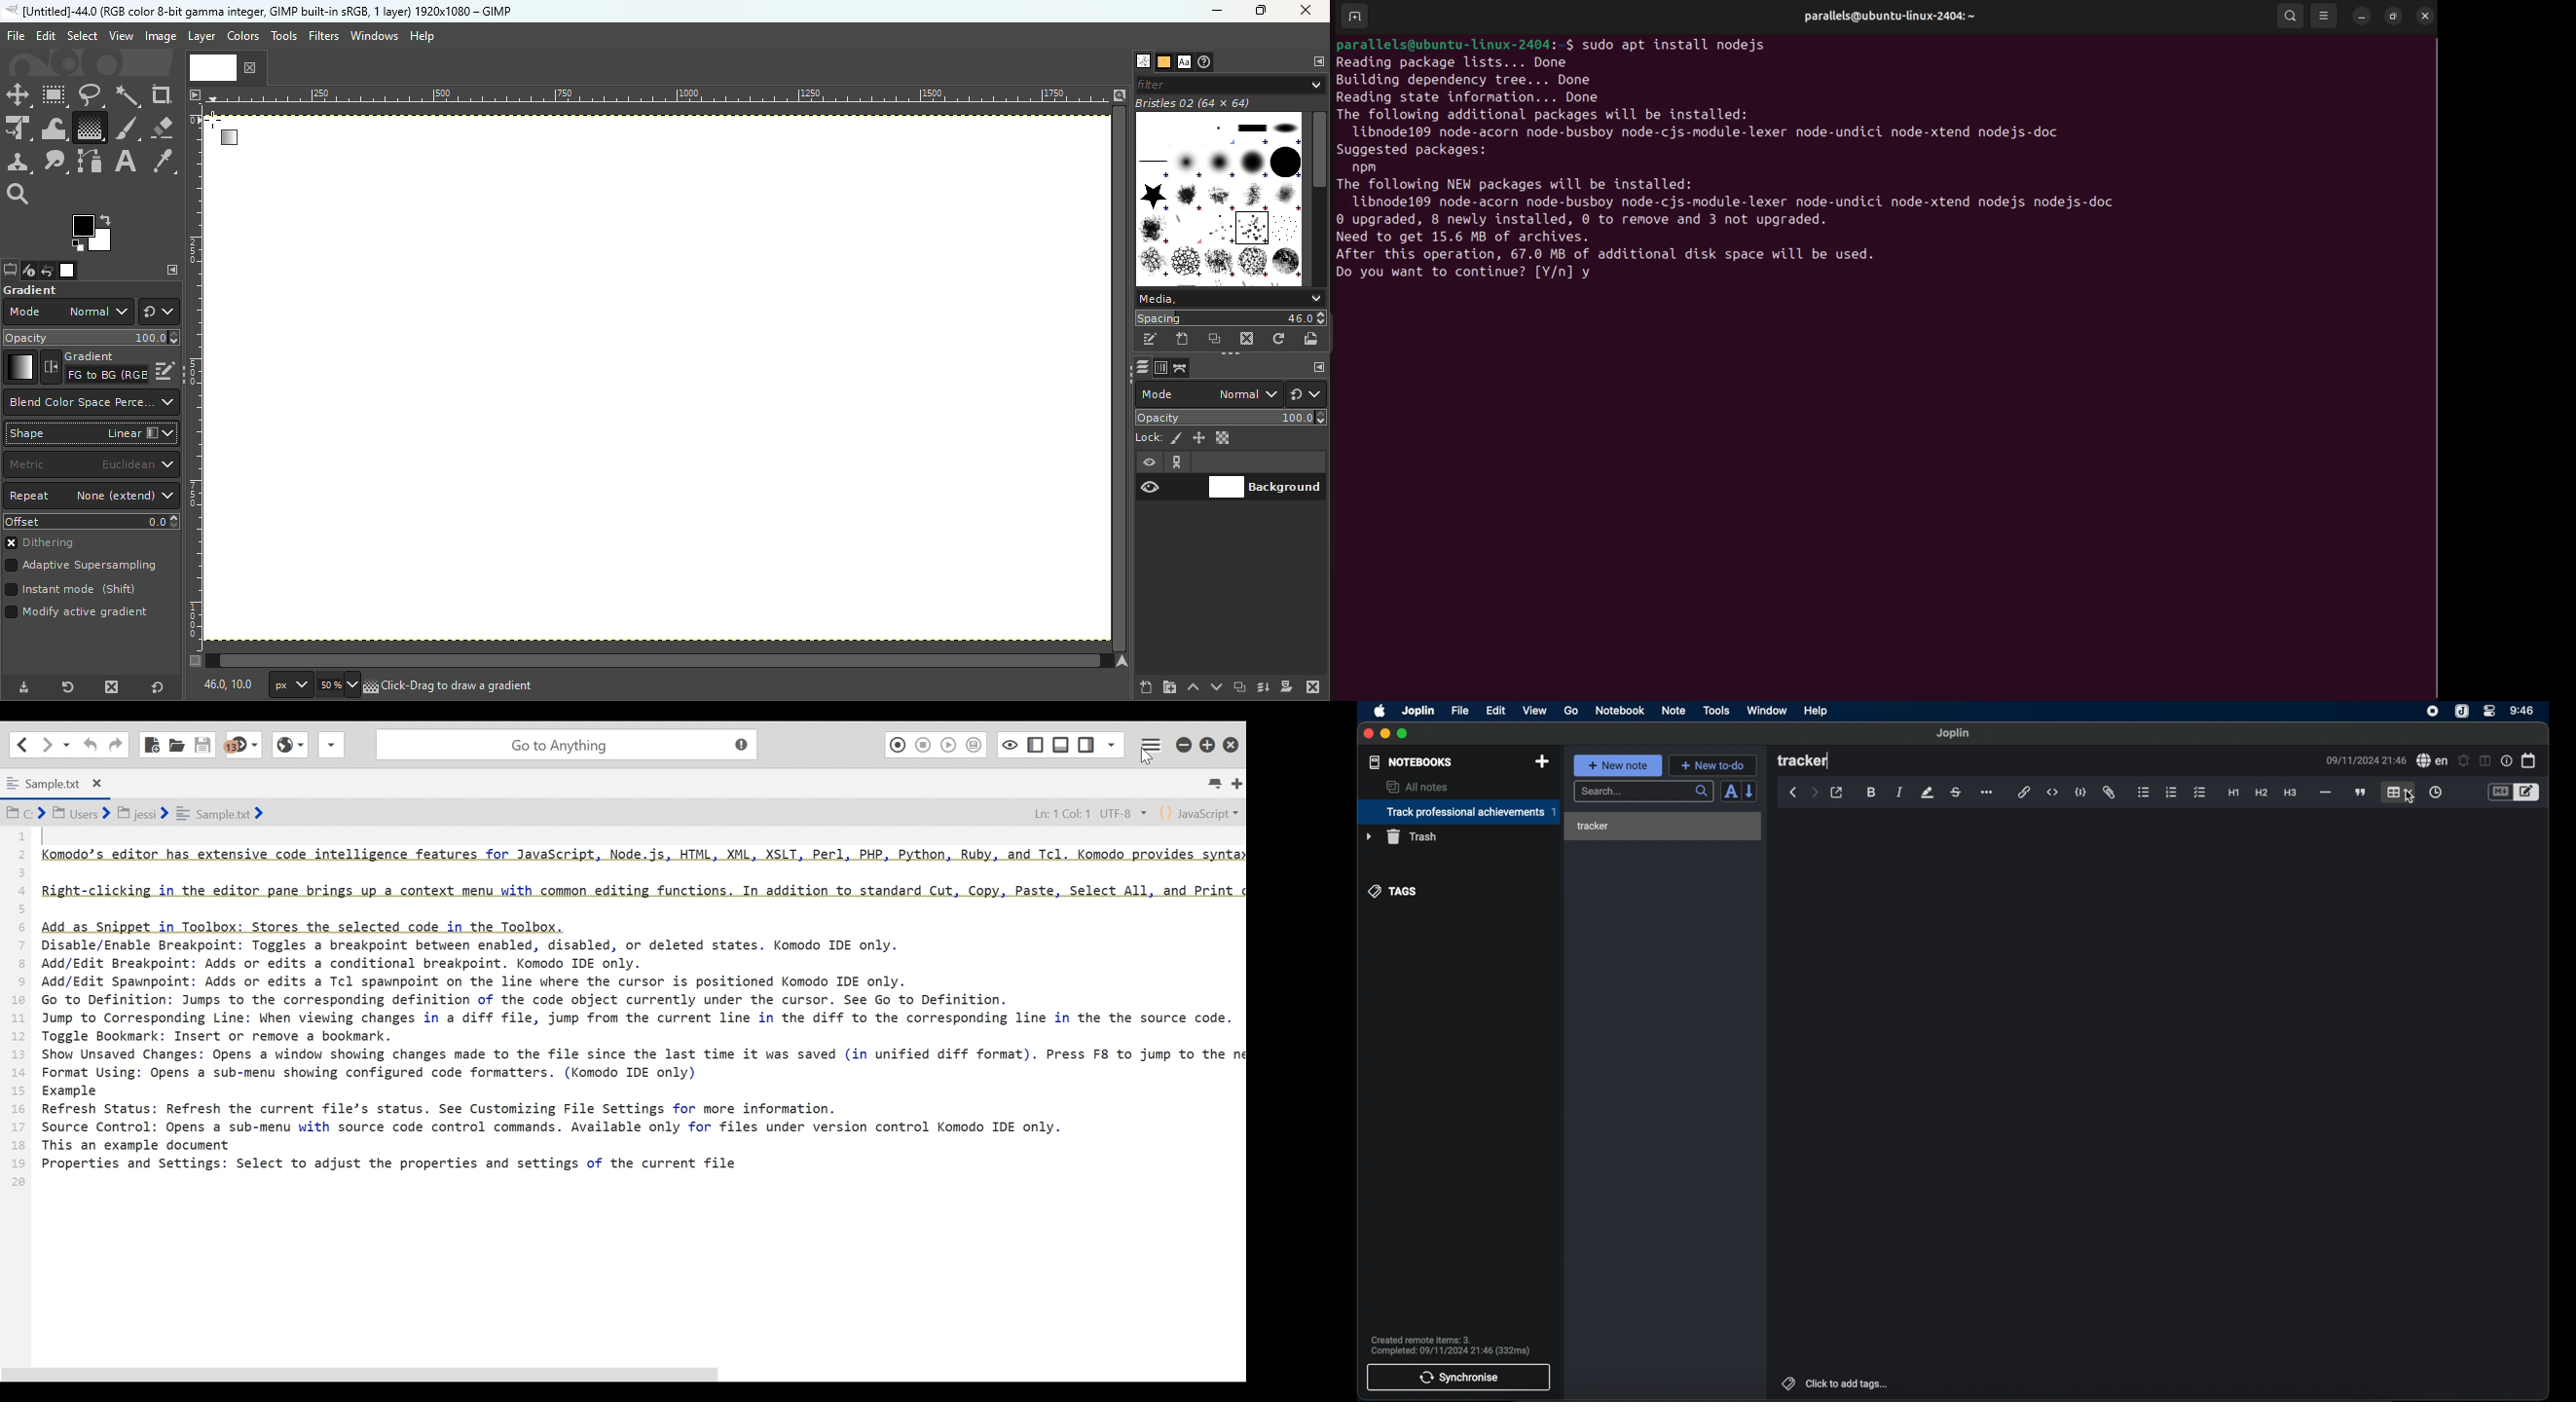 Image resolution: width=2576 pixels, height=1428 pixels. I want to click on Open the tools option dialog, so click(9, 272).